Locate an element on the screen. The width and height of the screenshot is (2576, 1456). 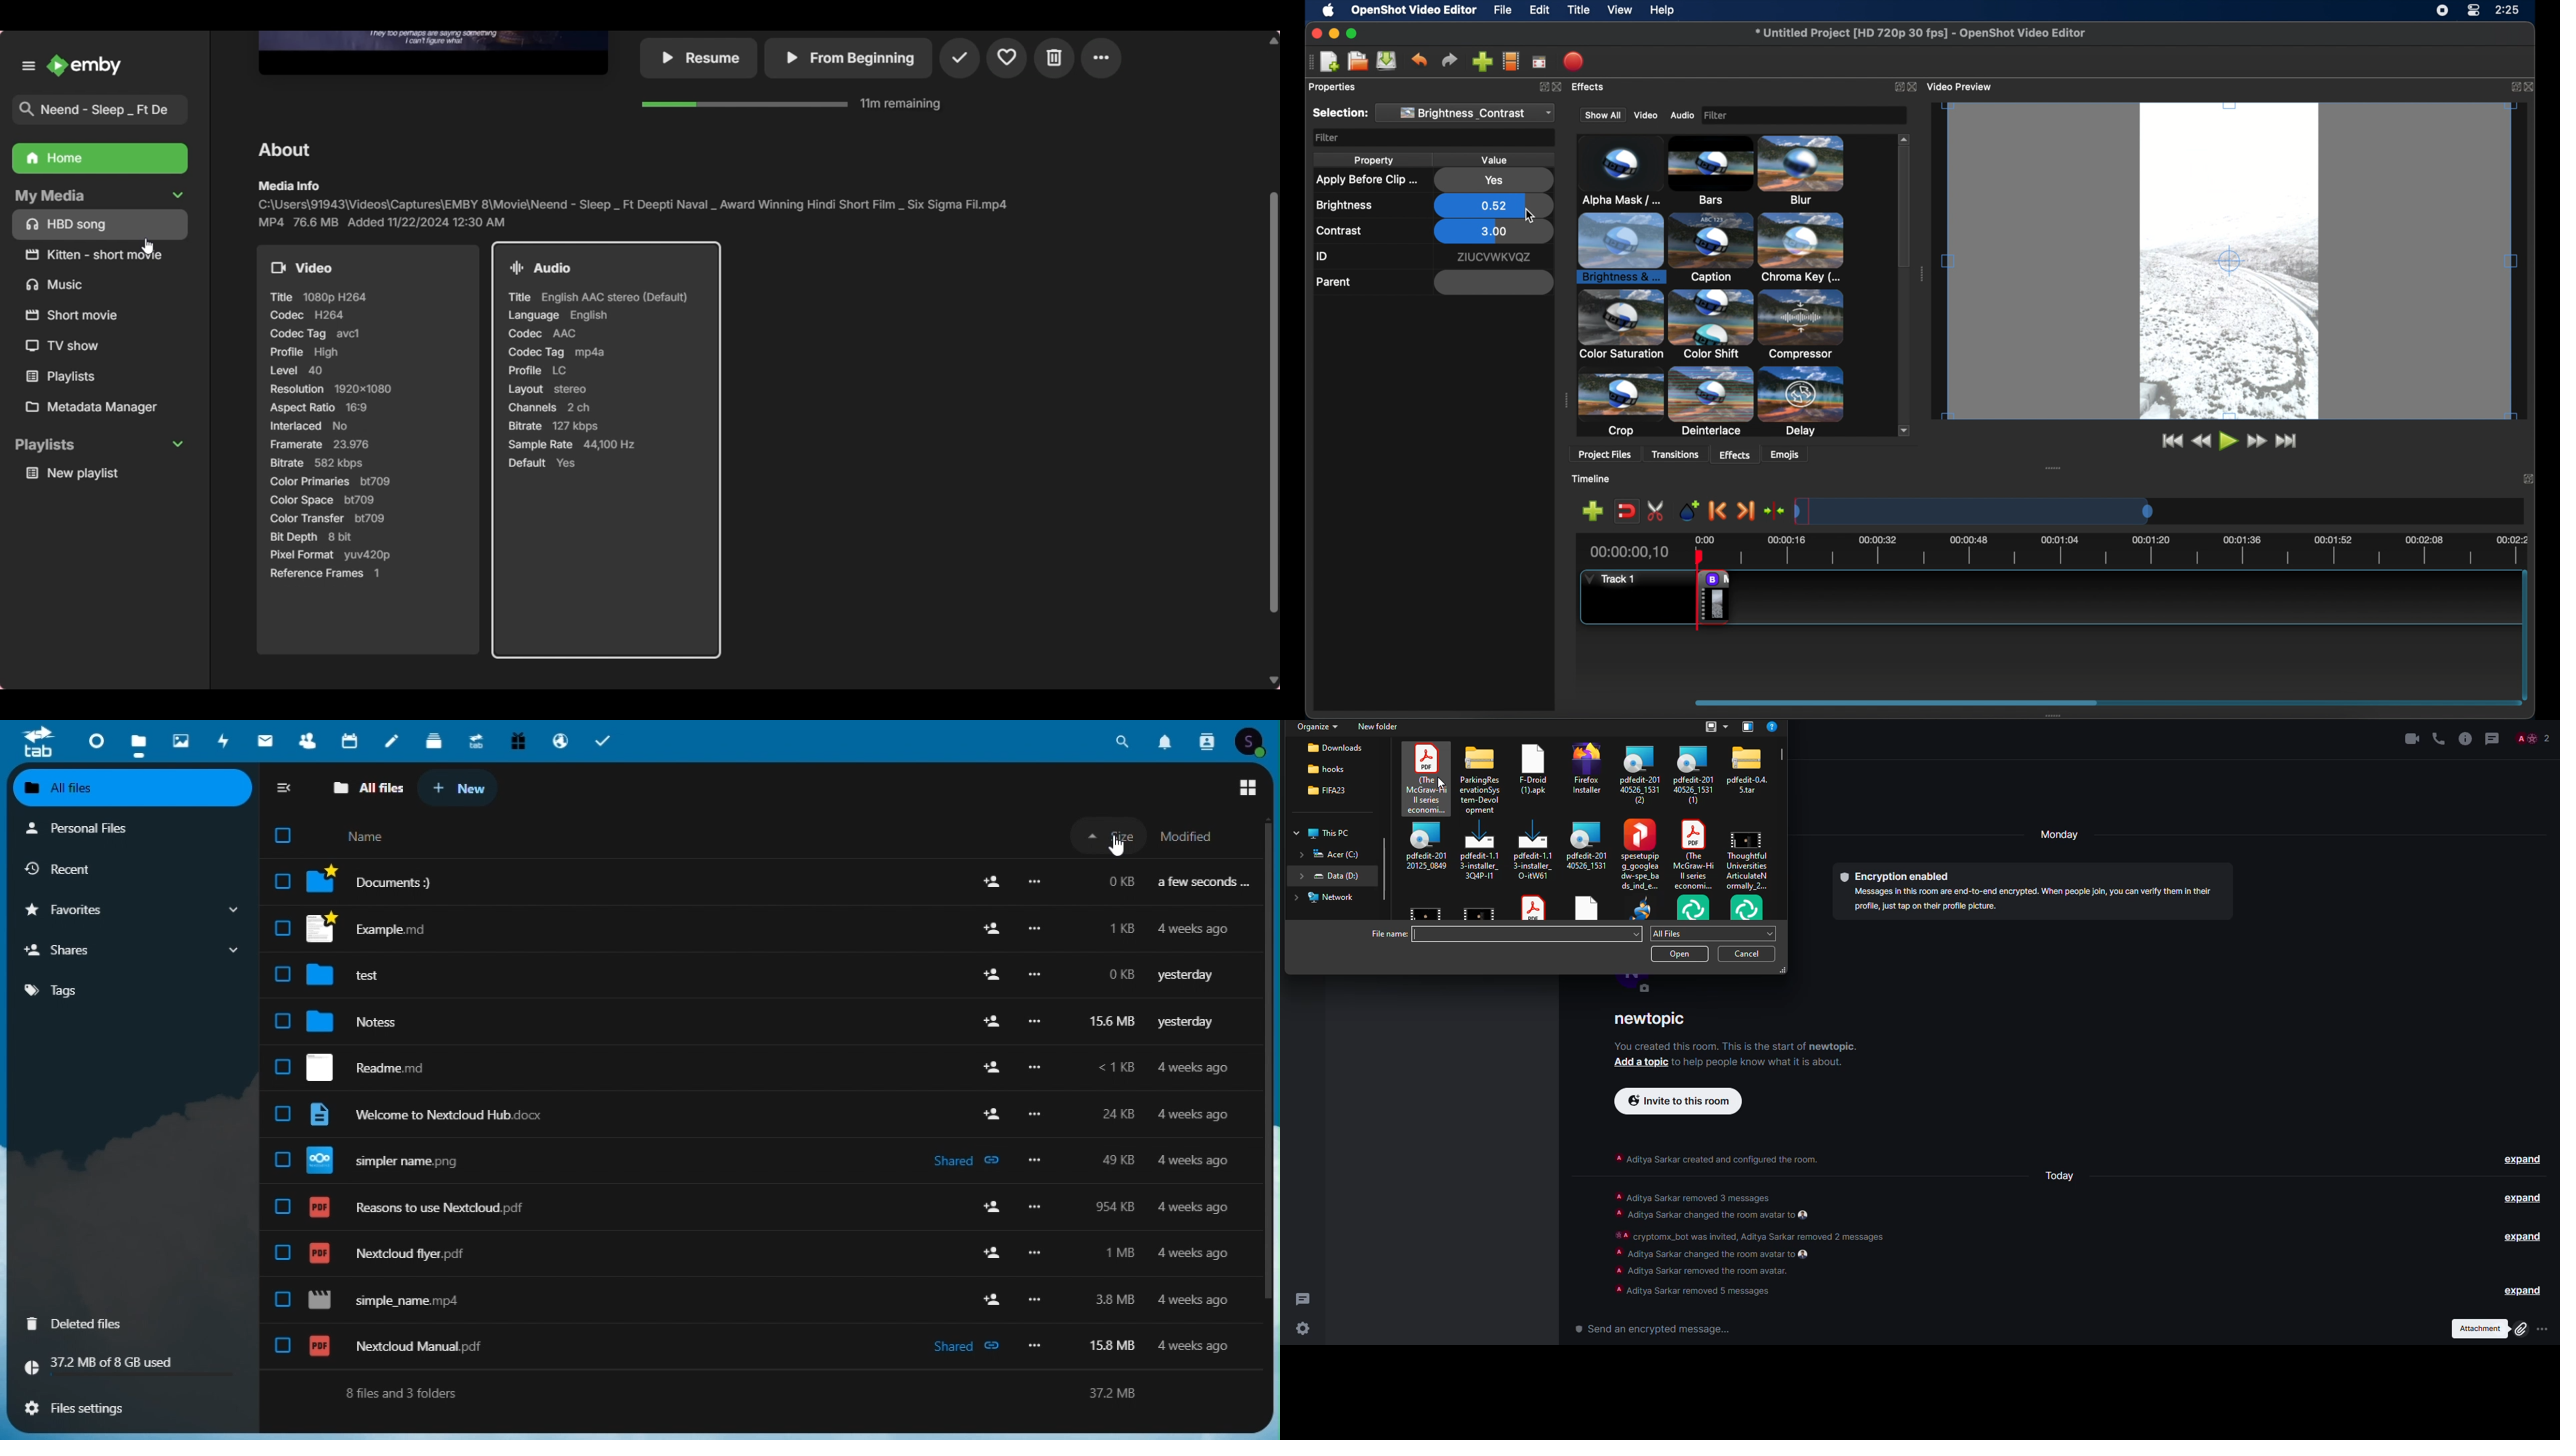
tags is located at coordinates (131, 991).